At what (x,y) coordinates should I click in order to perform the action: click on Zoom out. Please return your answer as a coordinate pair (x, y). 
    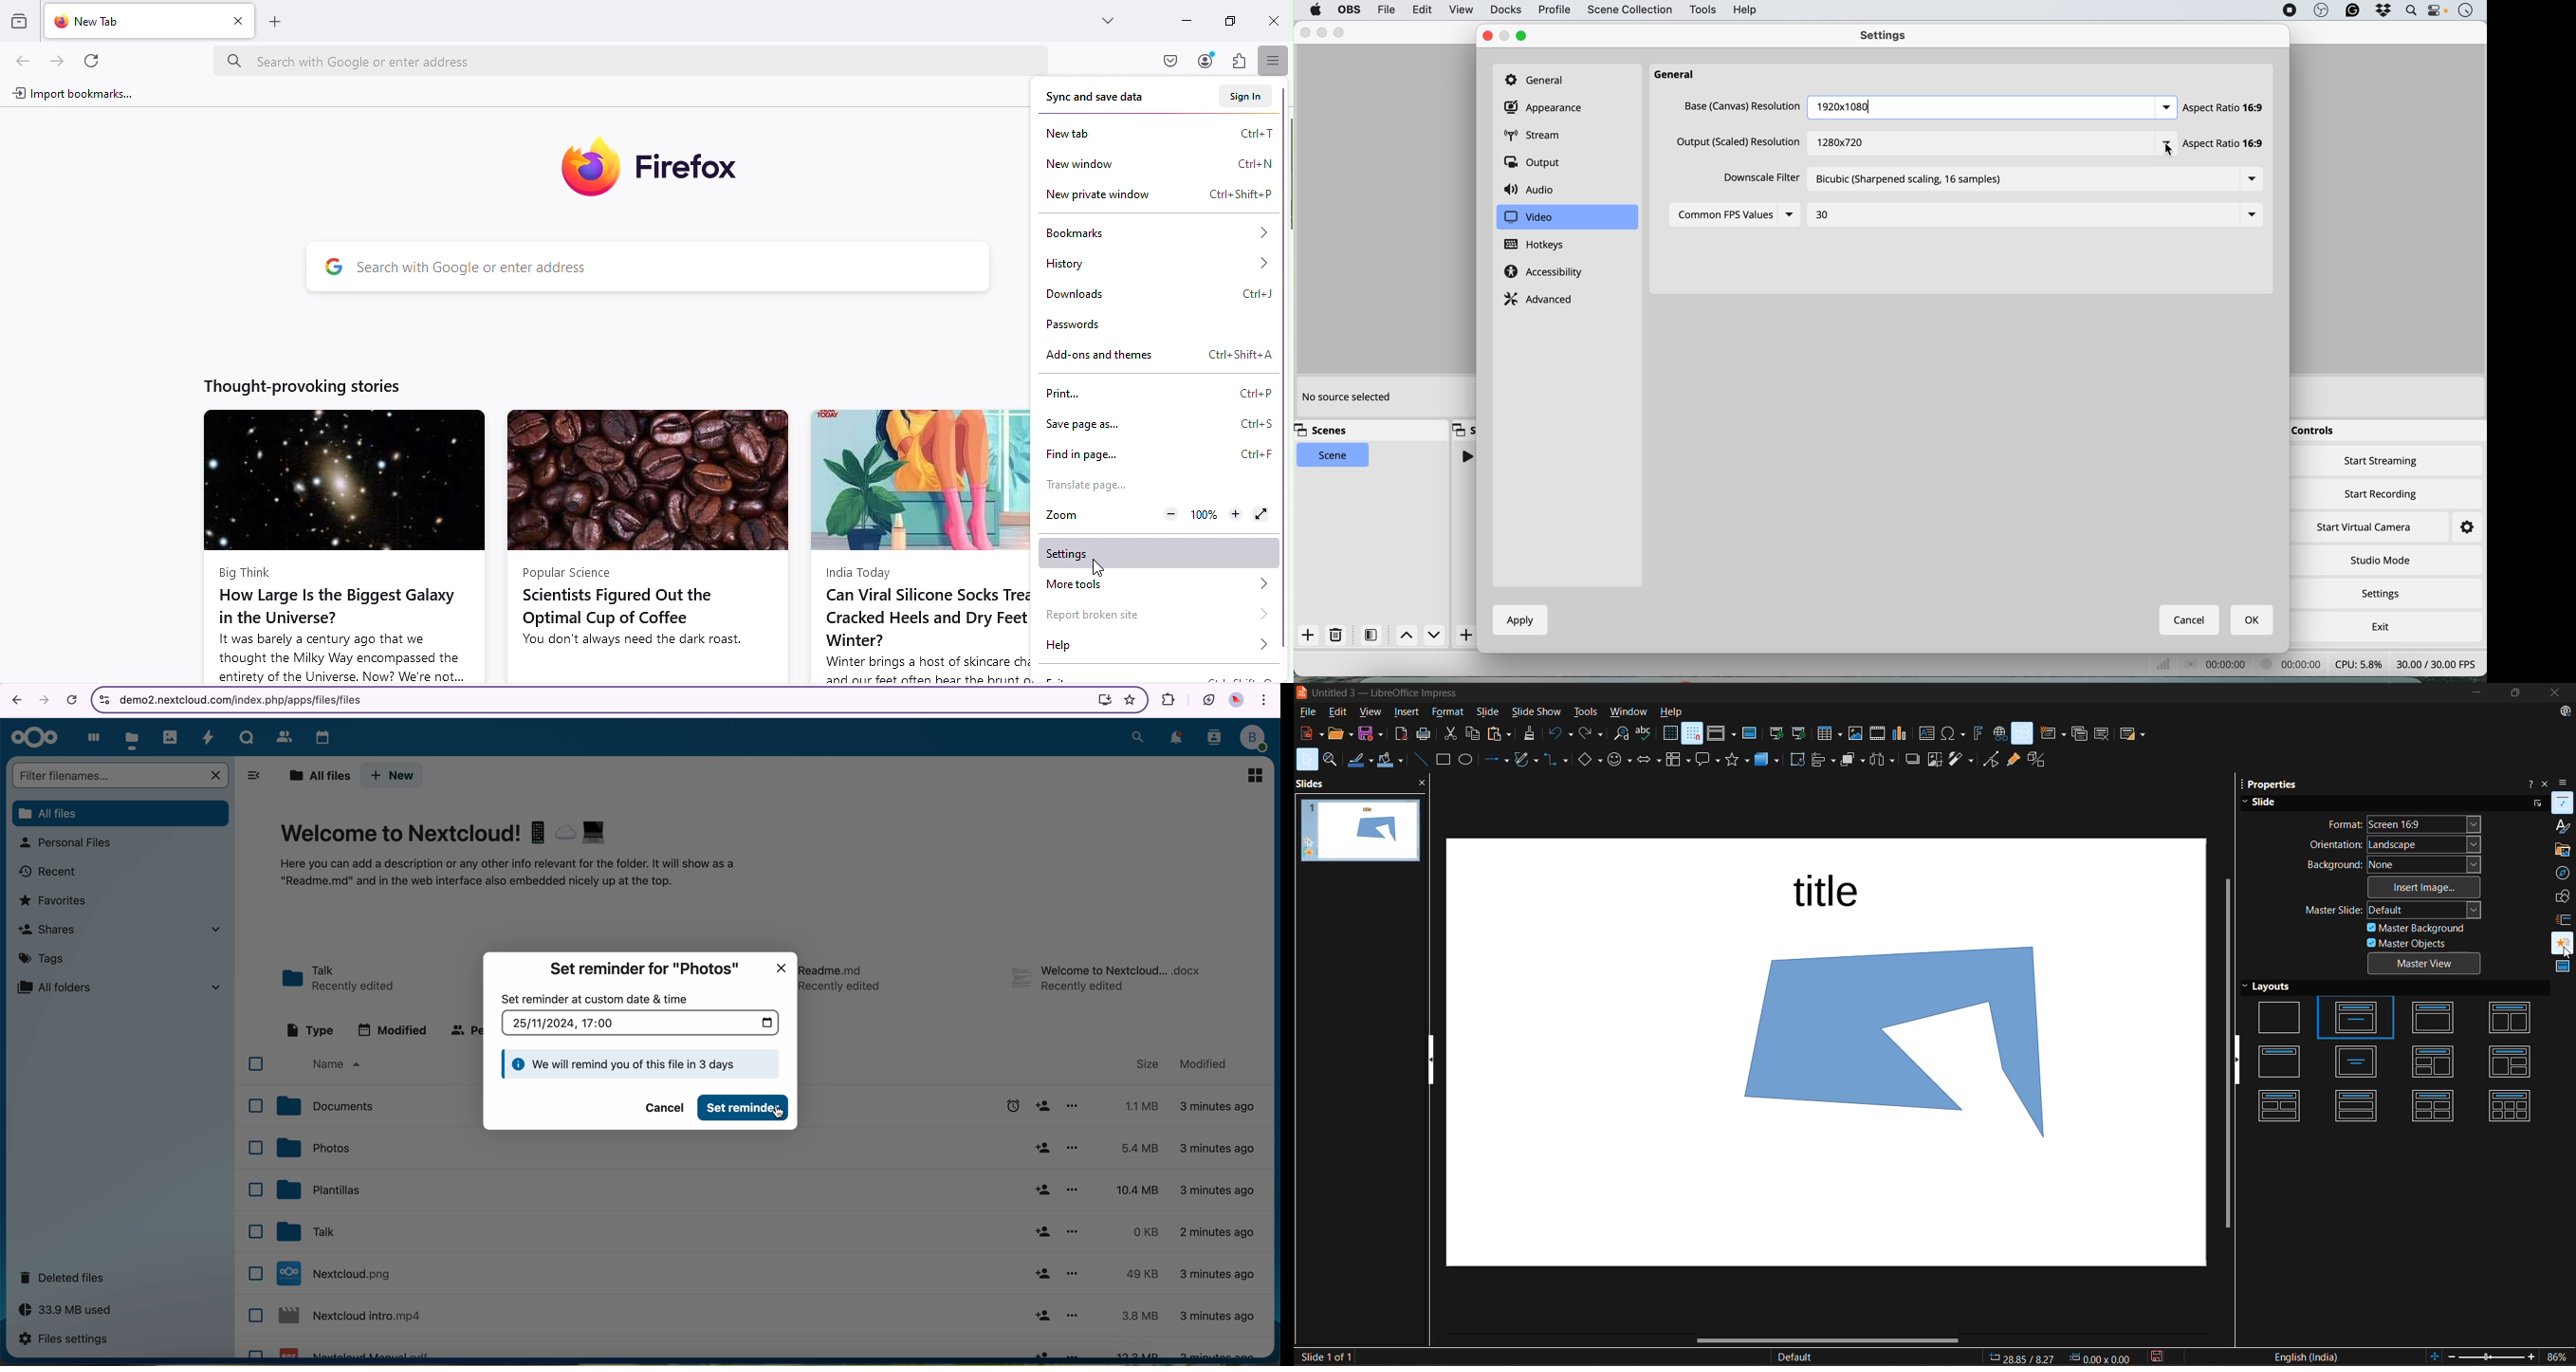
    Looking at the image, I should click on (1169, 512).